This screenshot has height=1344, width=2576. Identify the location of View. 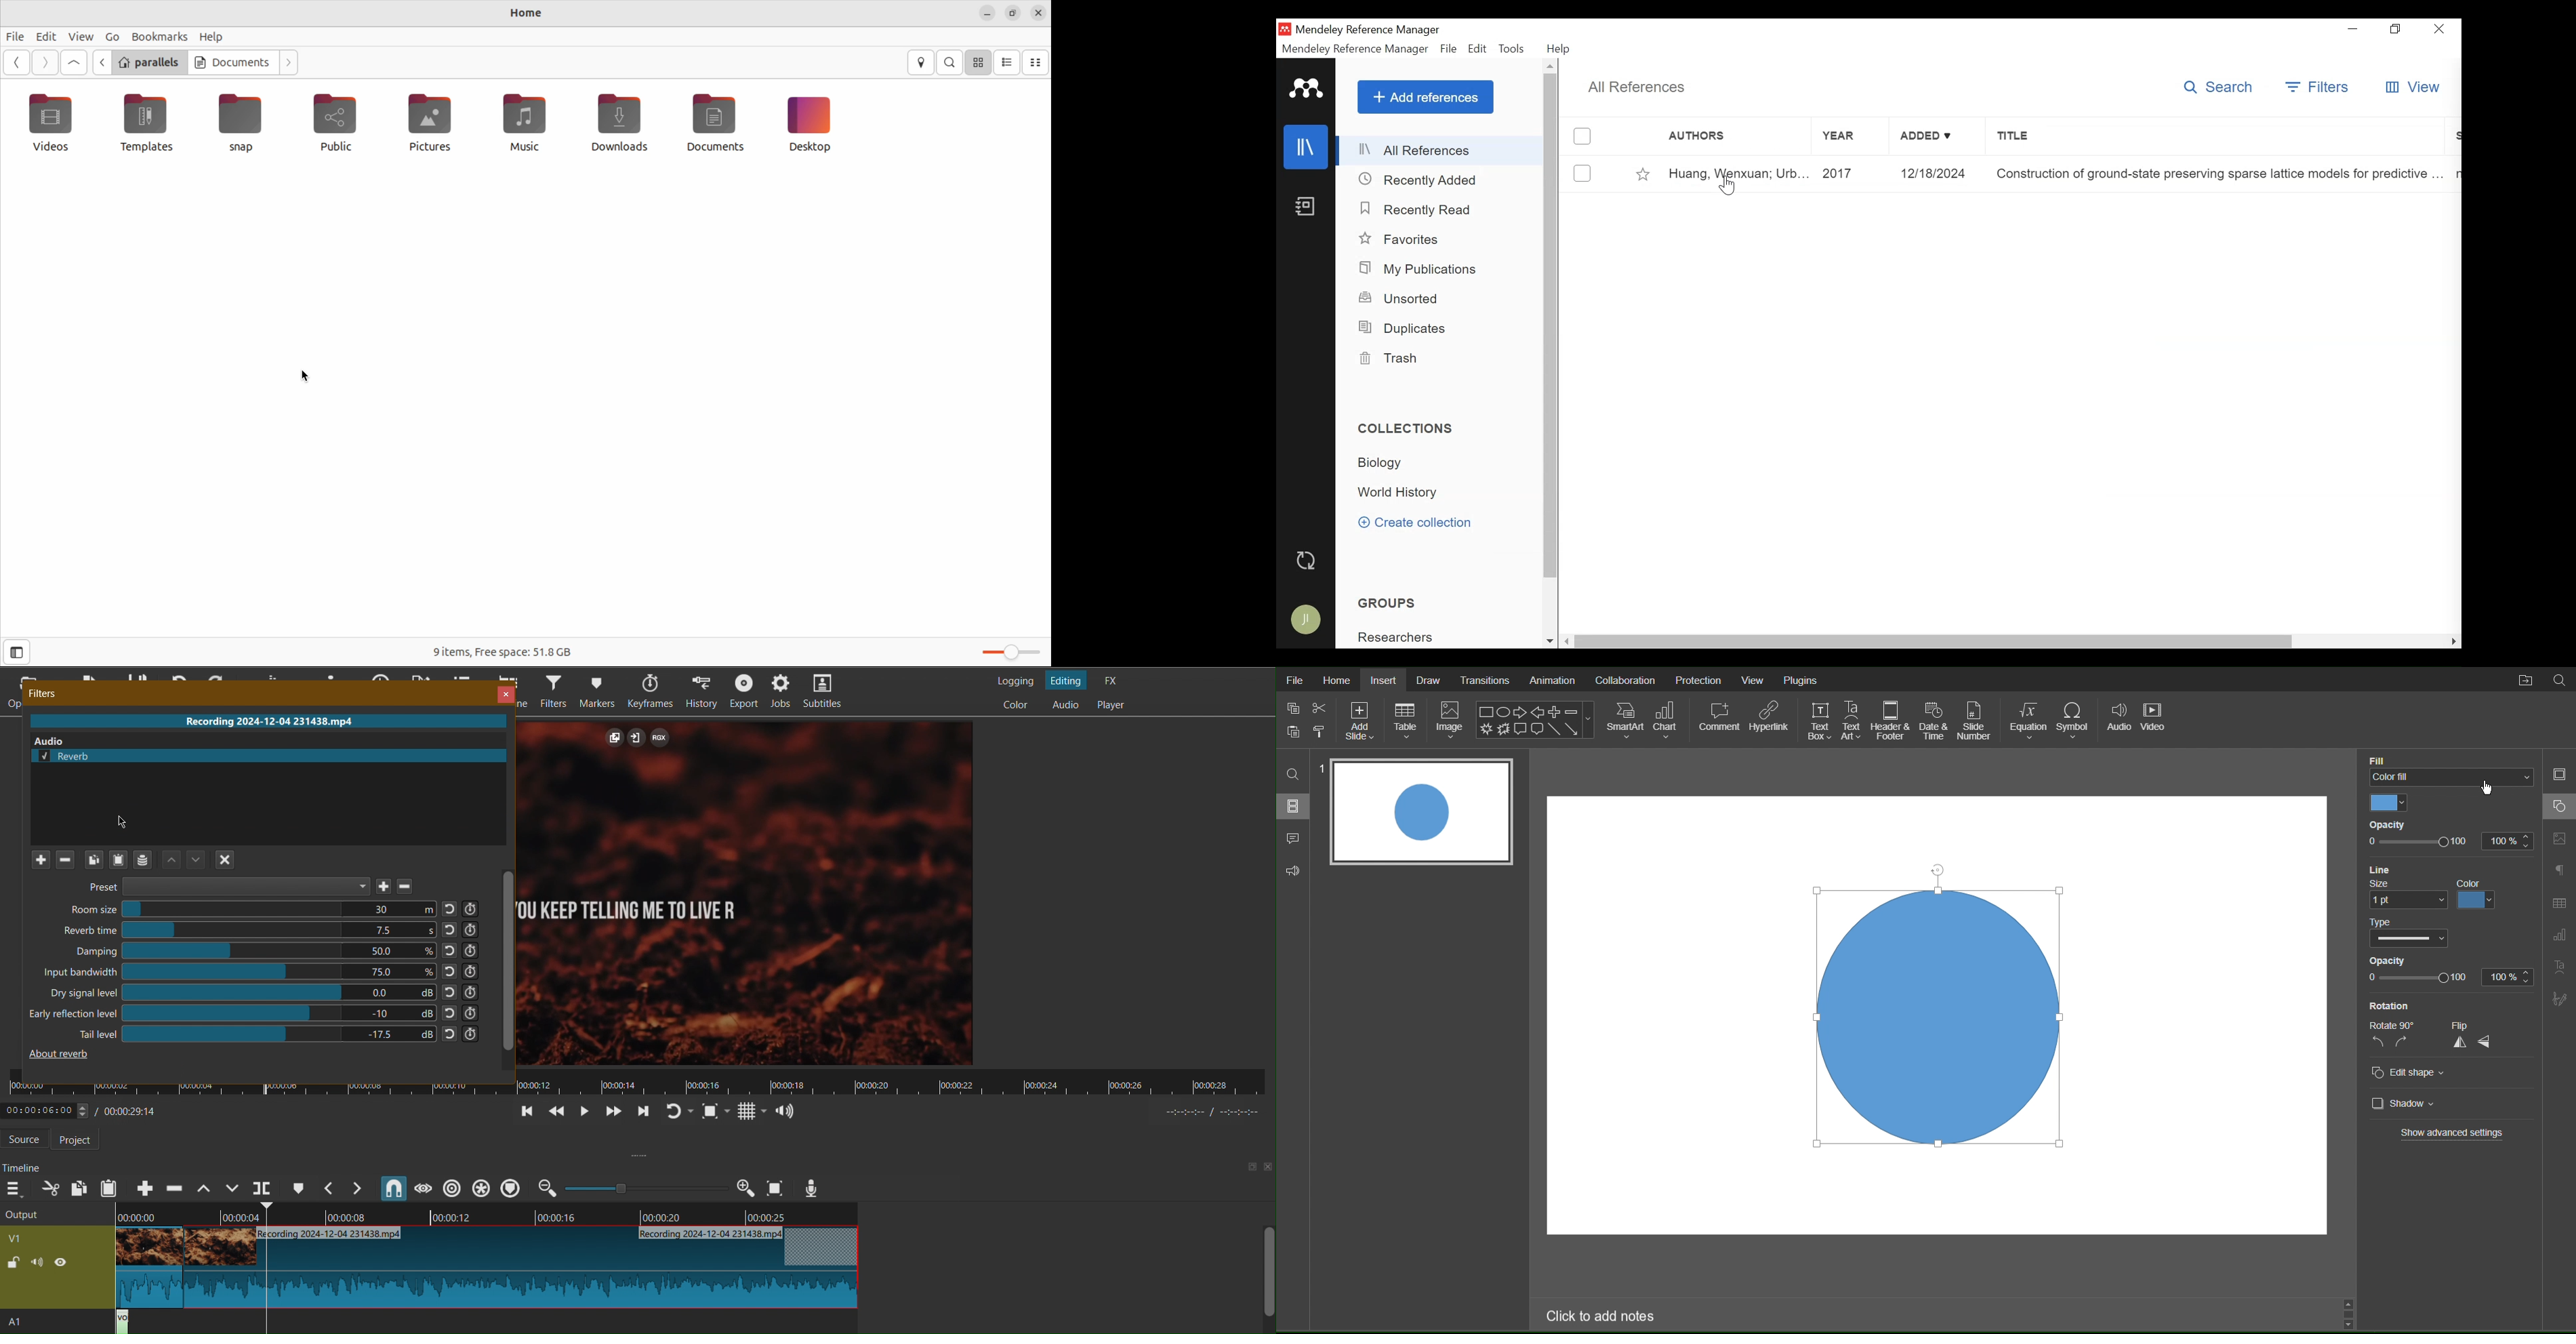
(2413, 88).